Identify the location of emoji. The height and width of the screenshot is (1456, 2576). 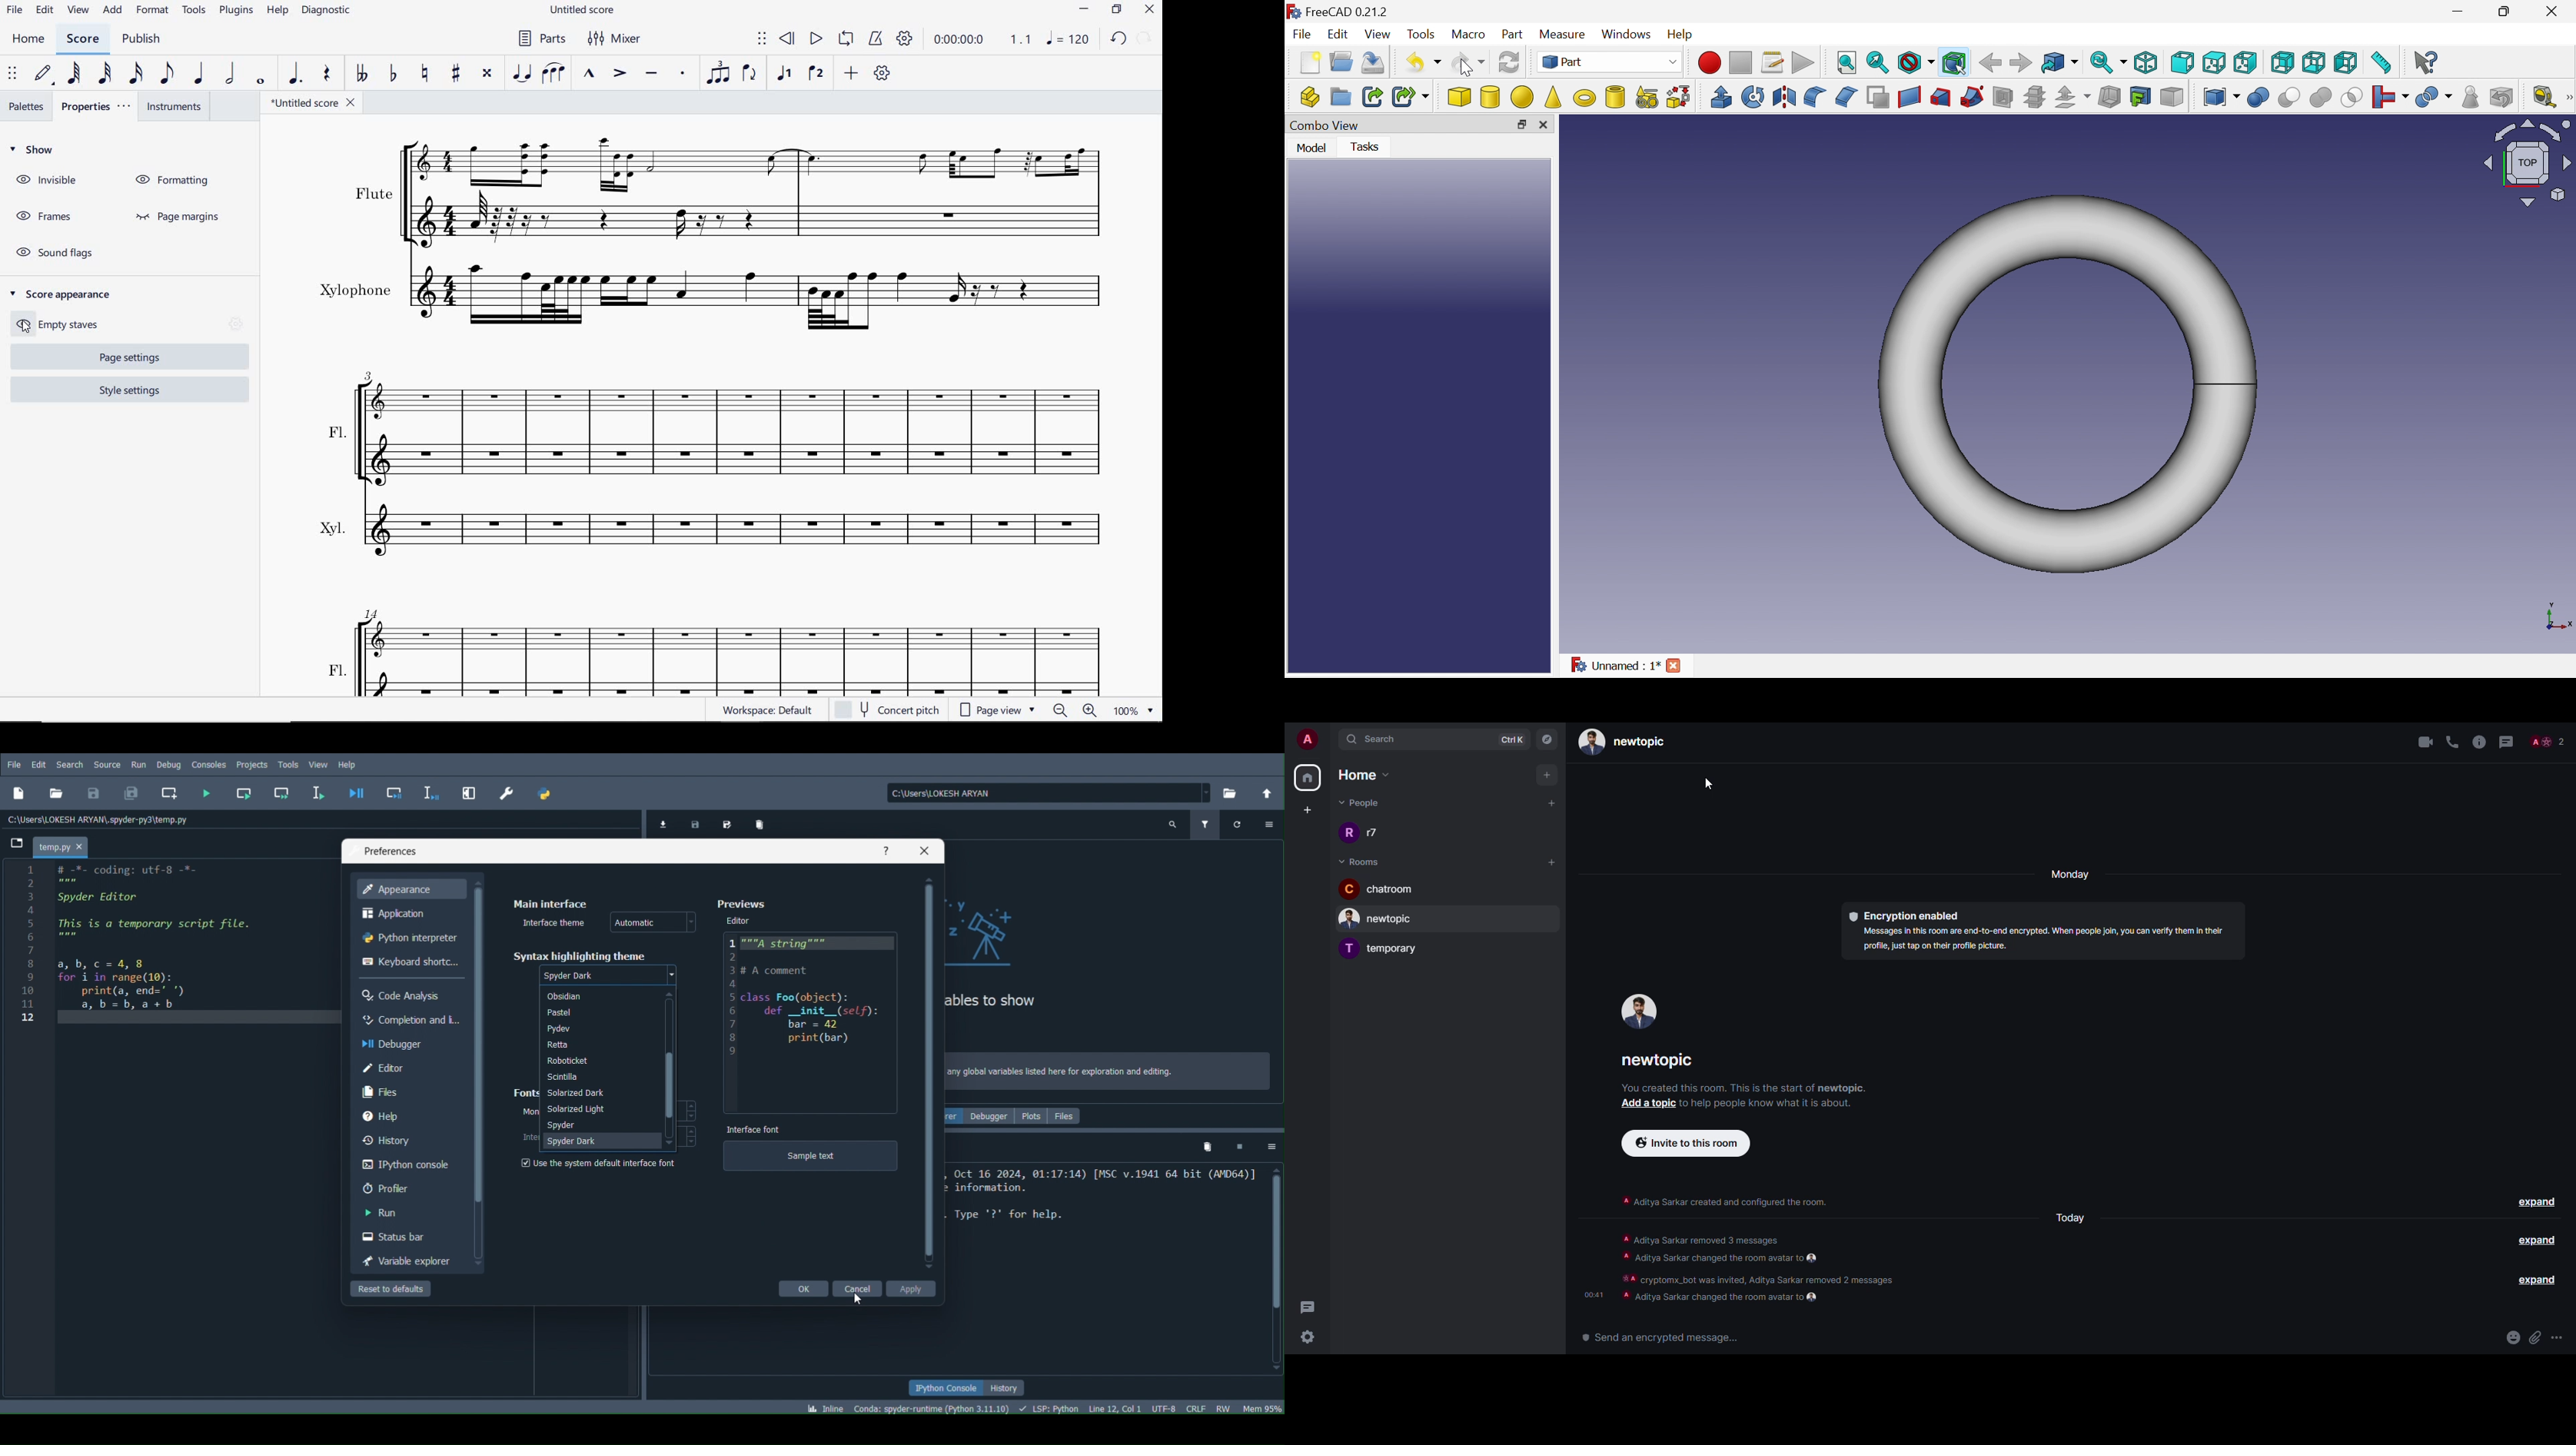
(2513, 1338).